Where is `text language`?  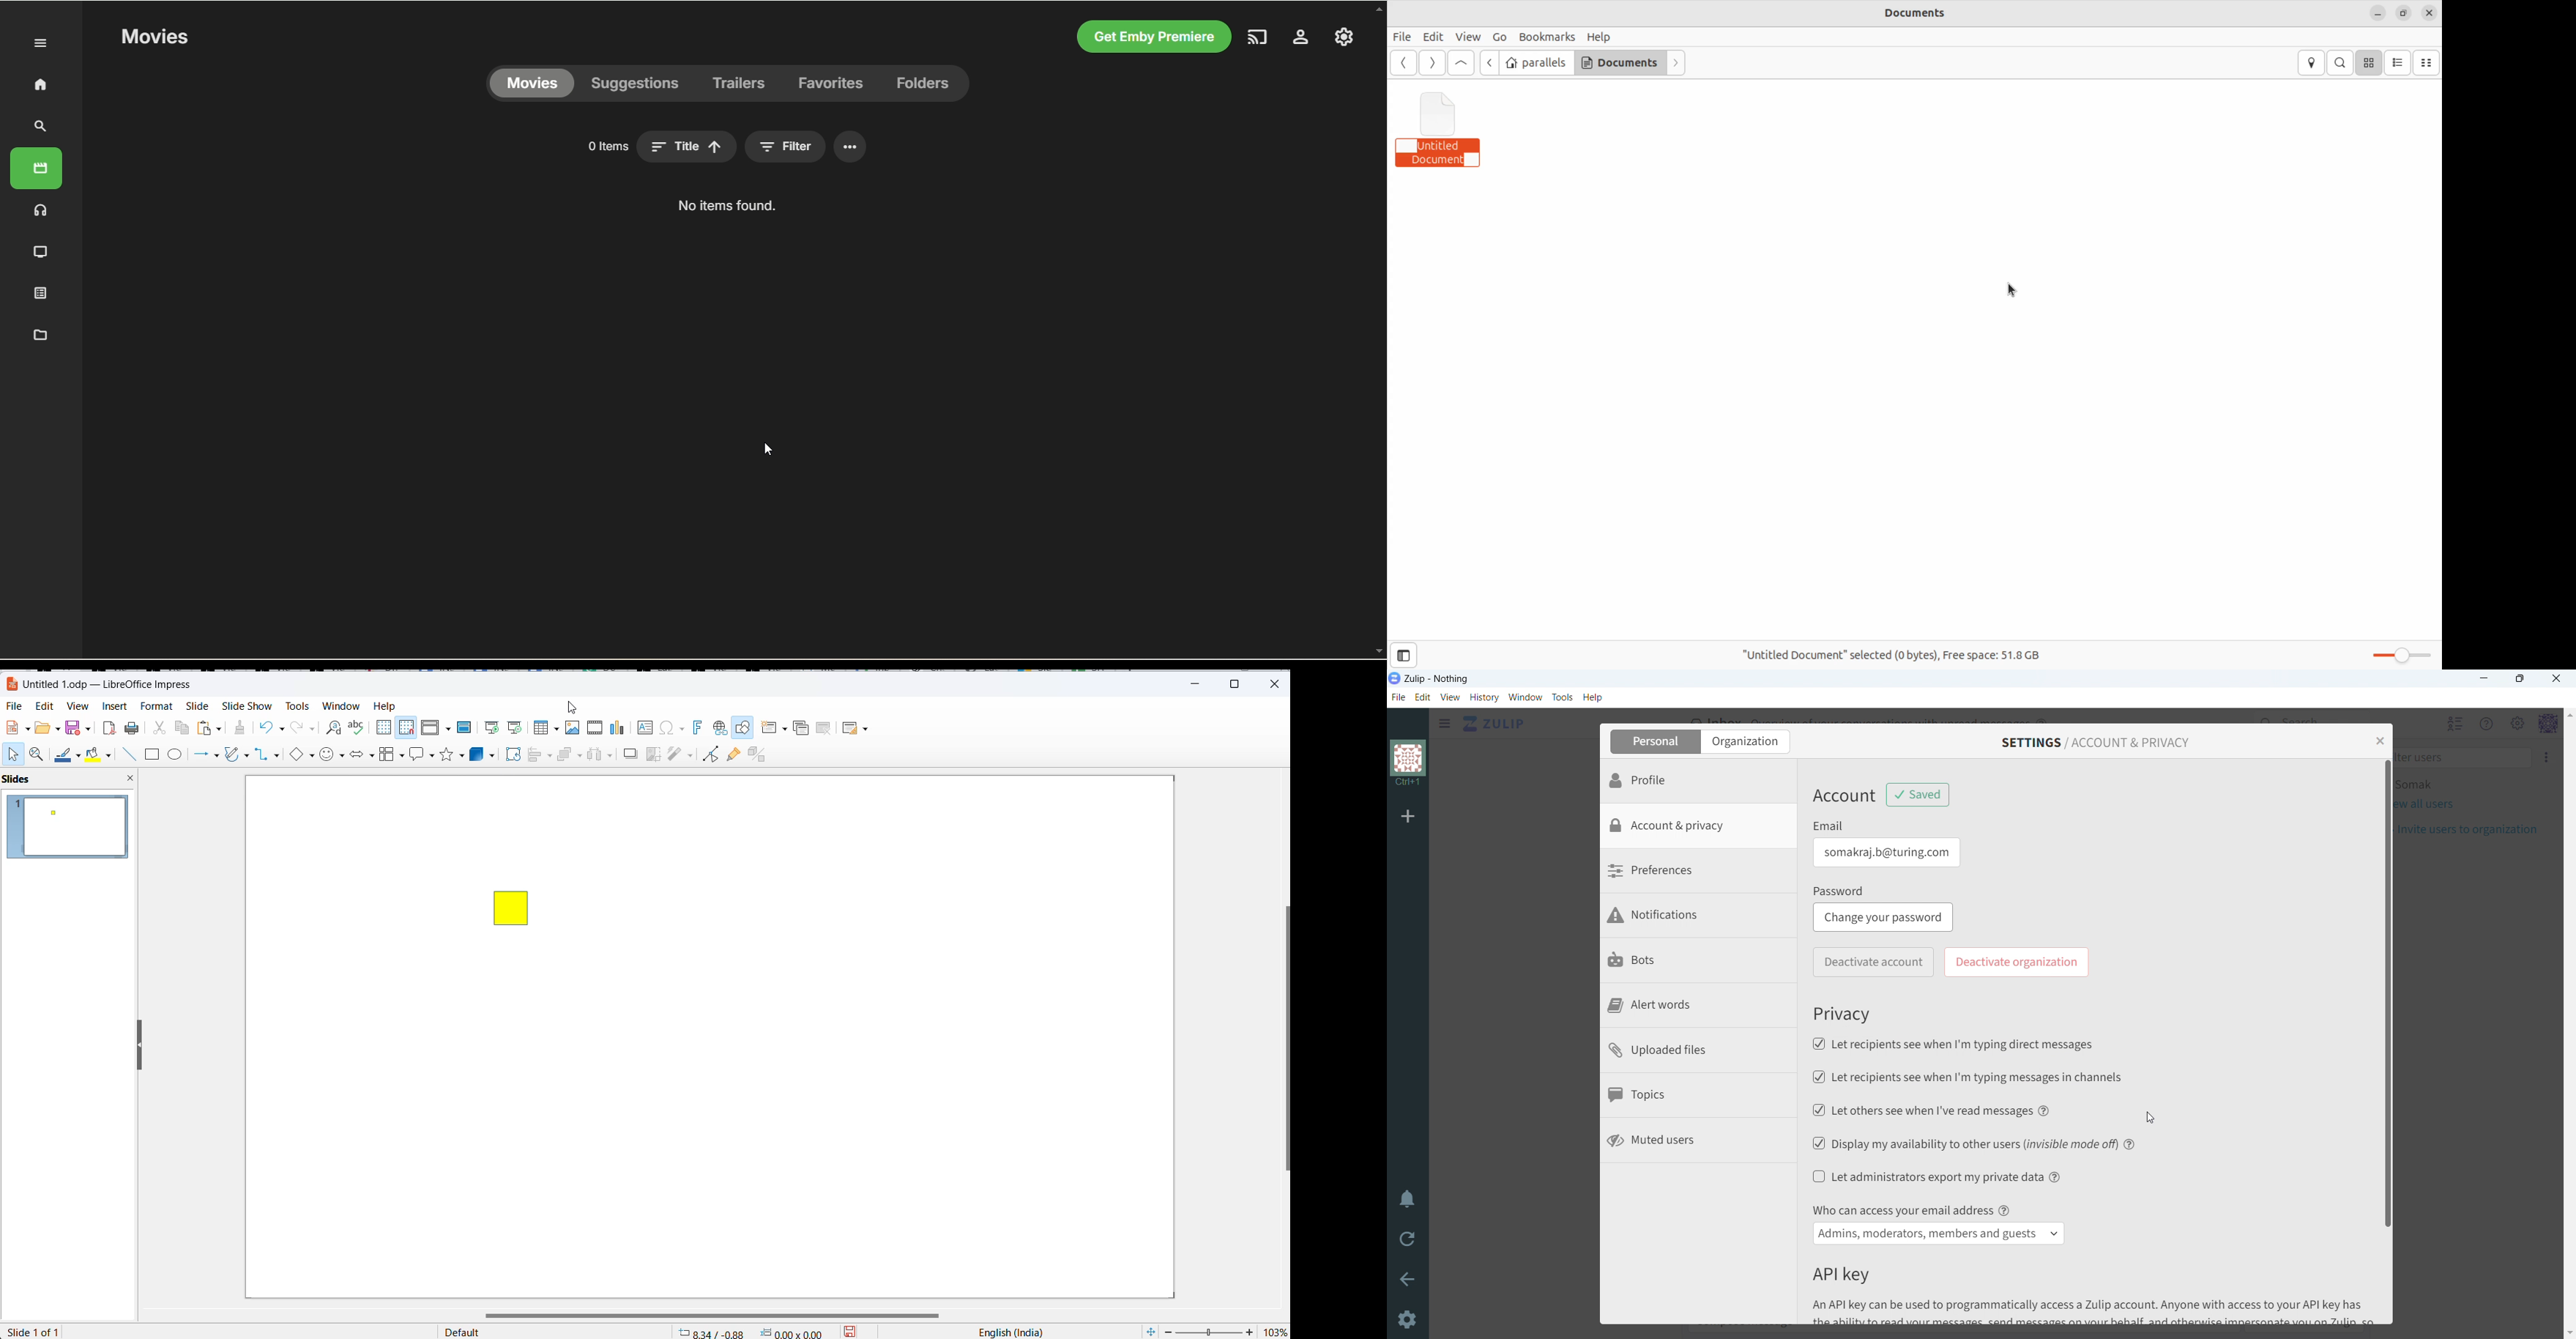
text language is located at coordinates (1007, 1331).